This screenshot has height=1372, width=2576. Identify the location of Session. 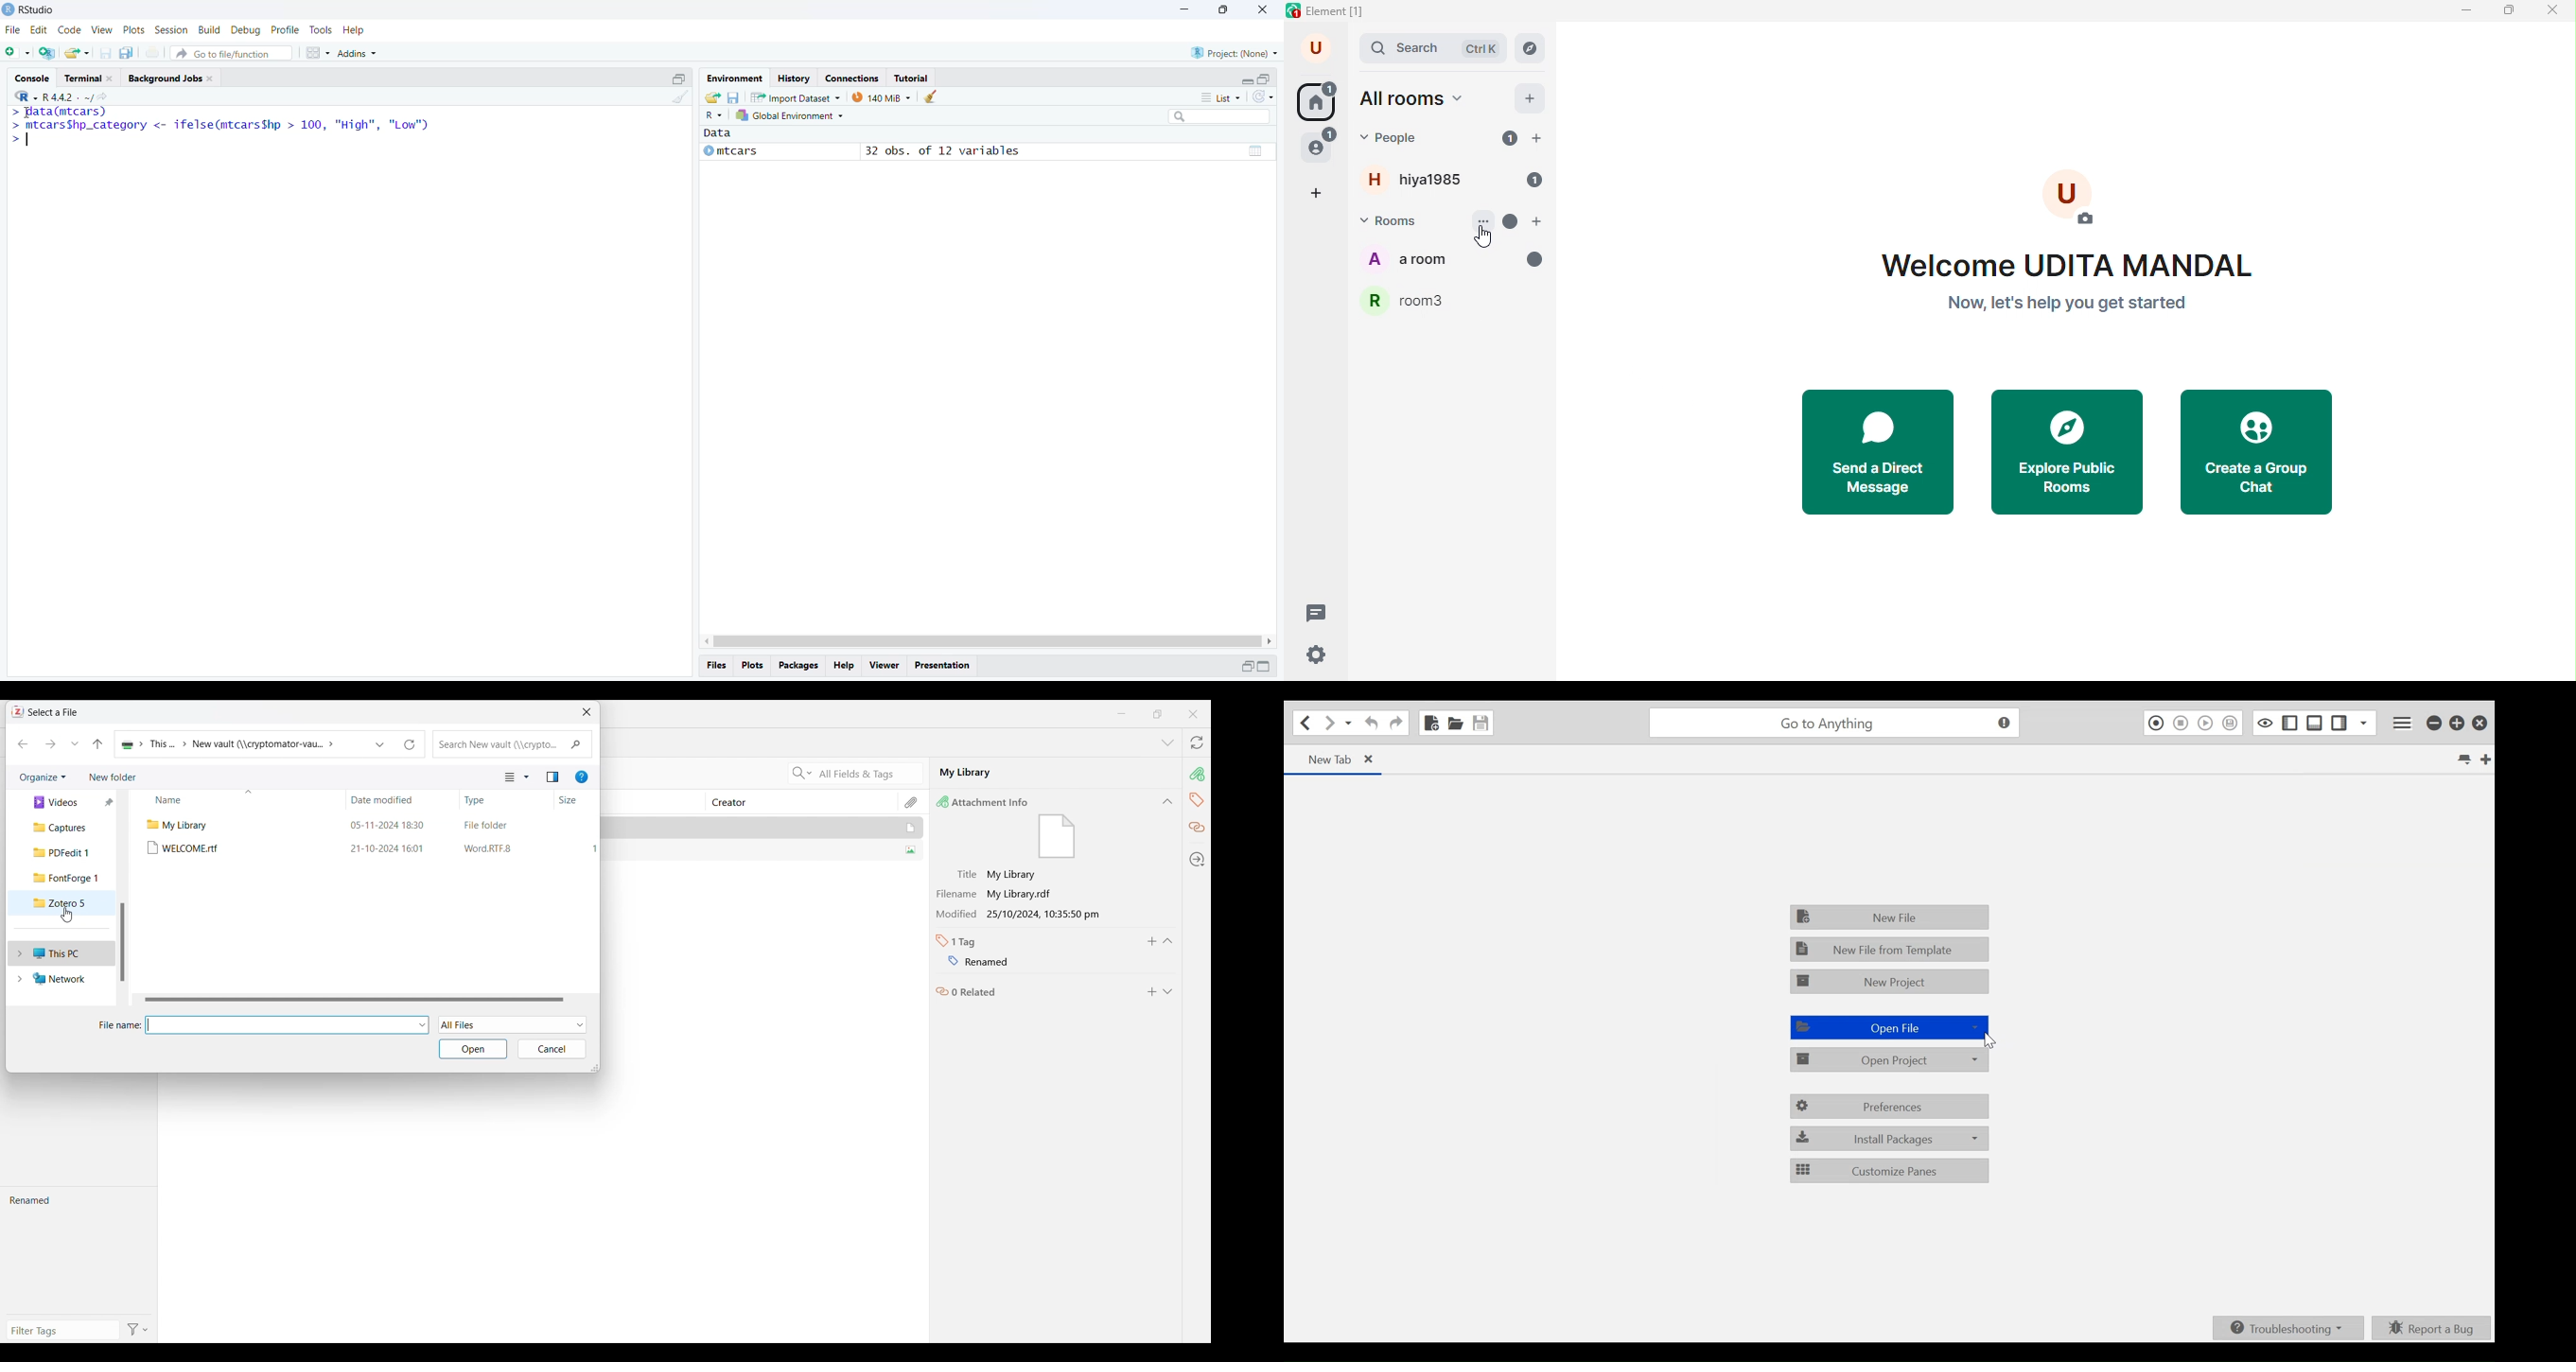
(171, 31).